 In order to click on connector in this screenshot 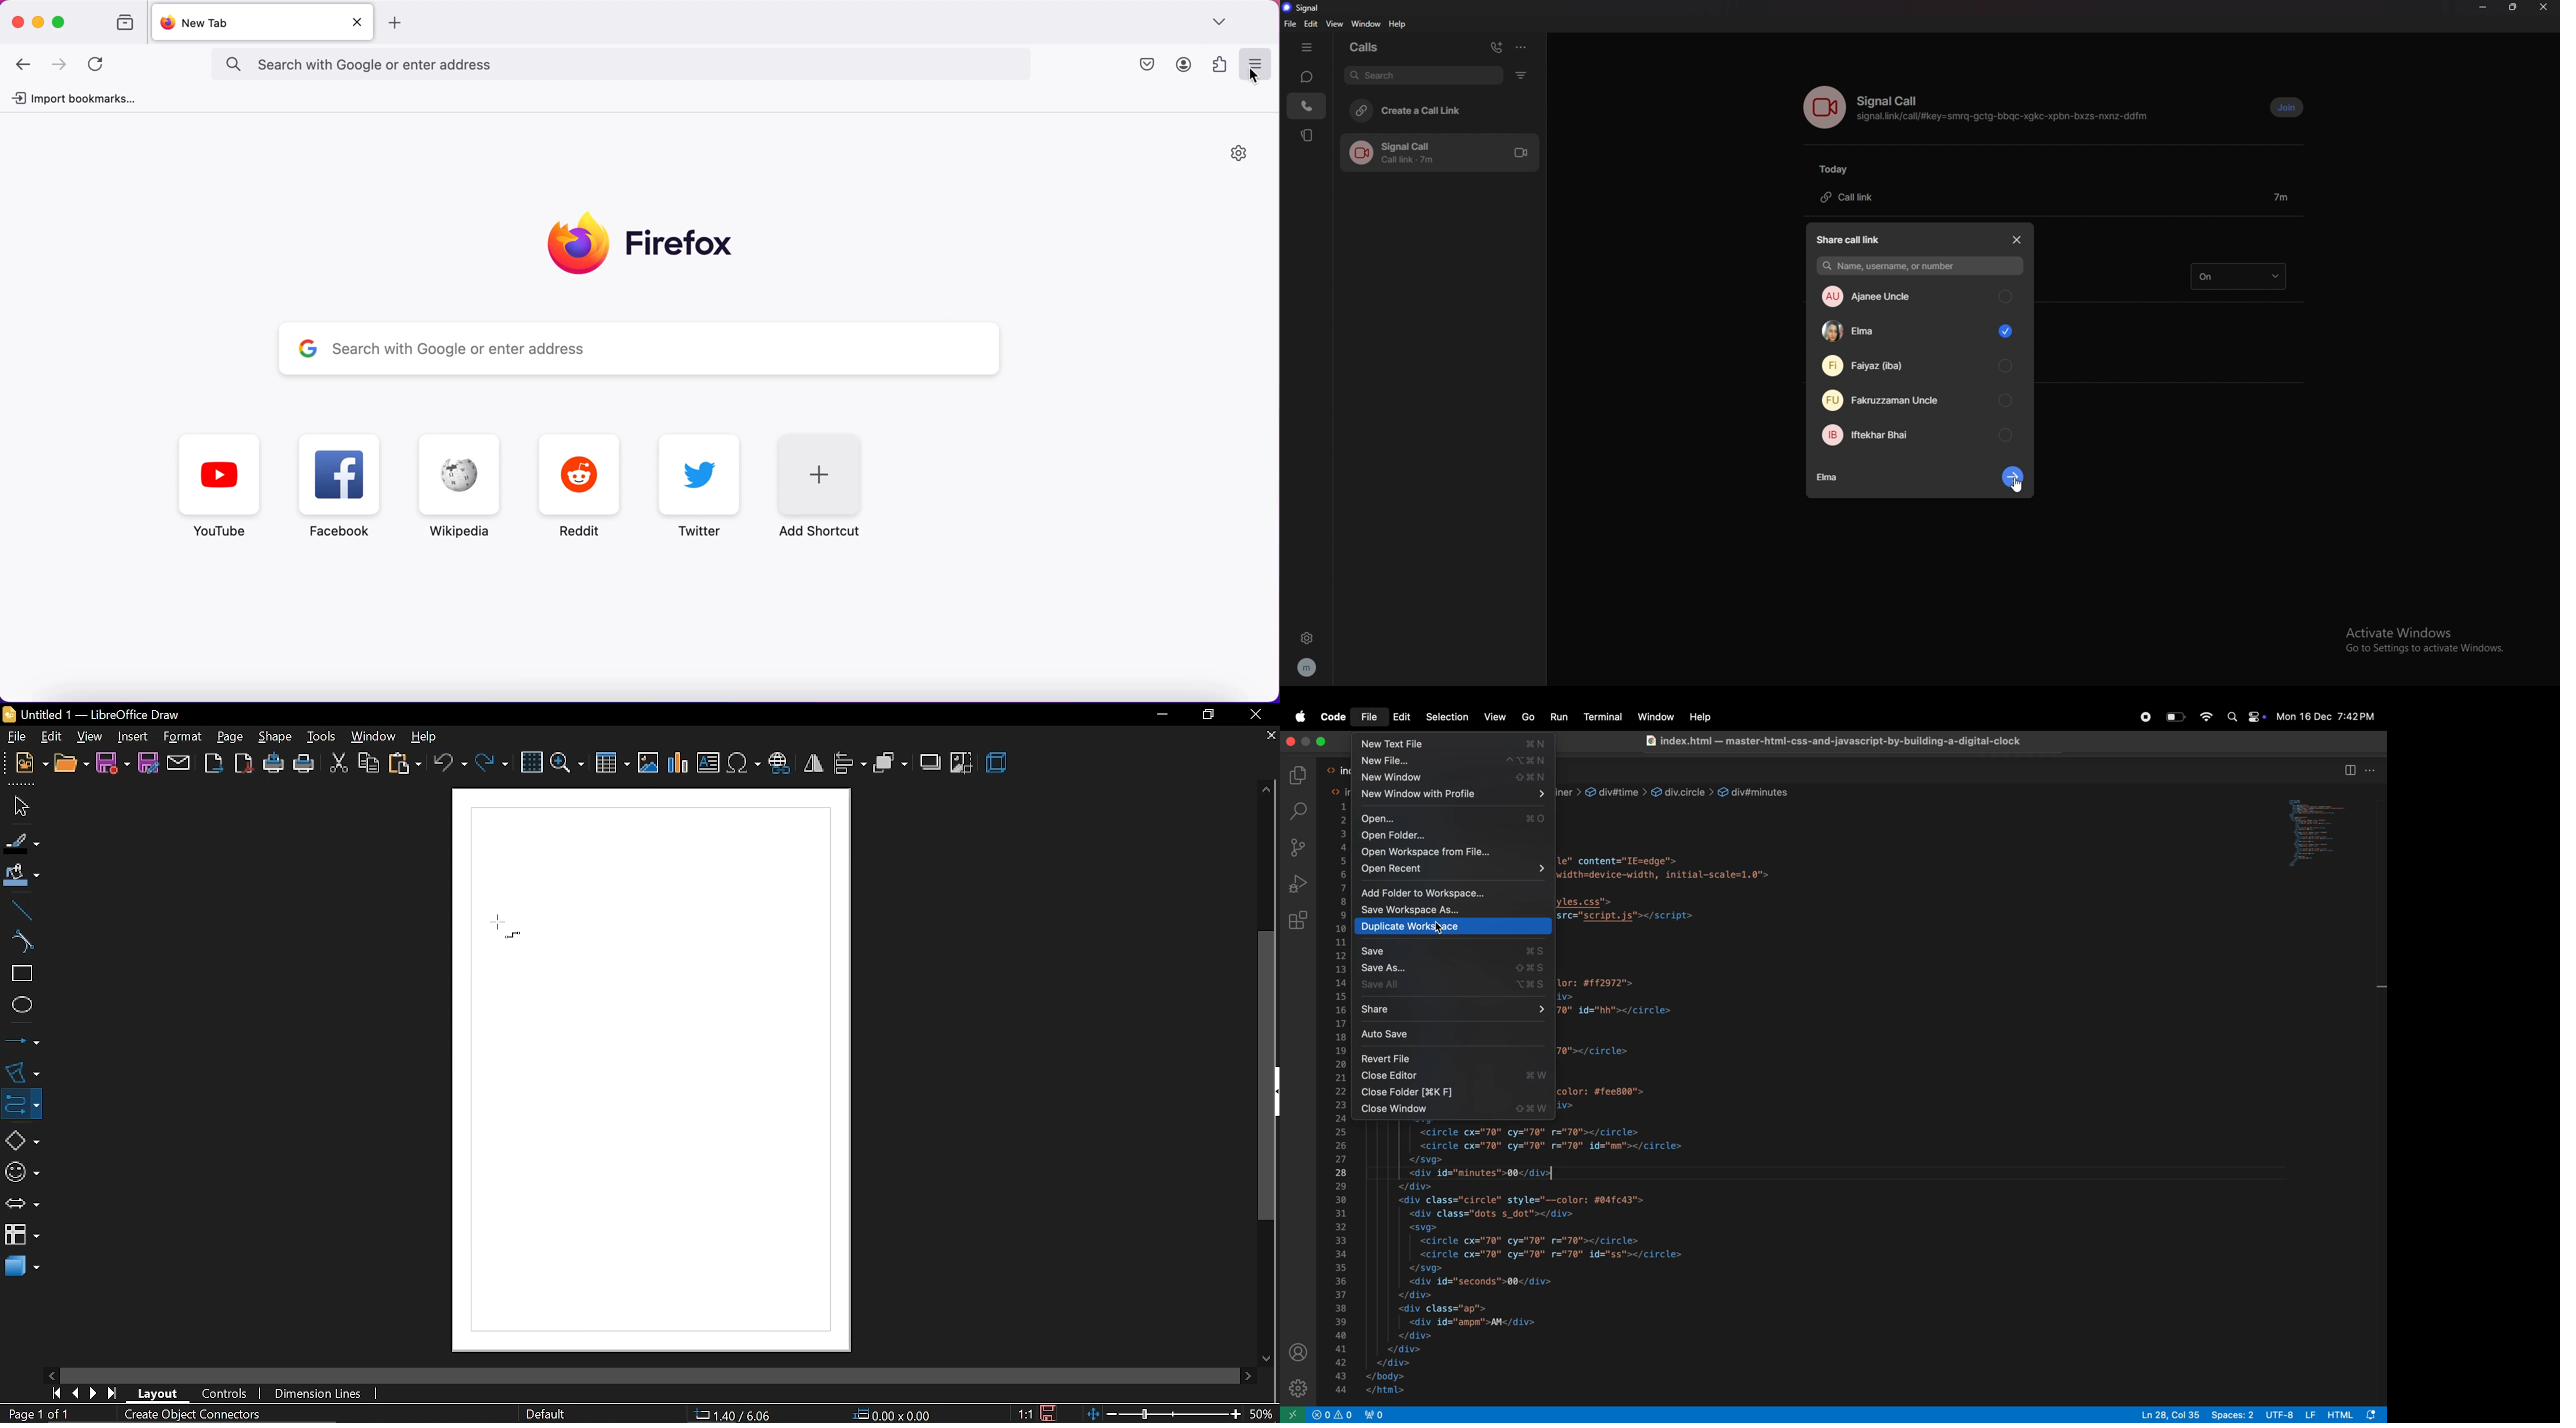, I will do `click(19, 1102)`.